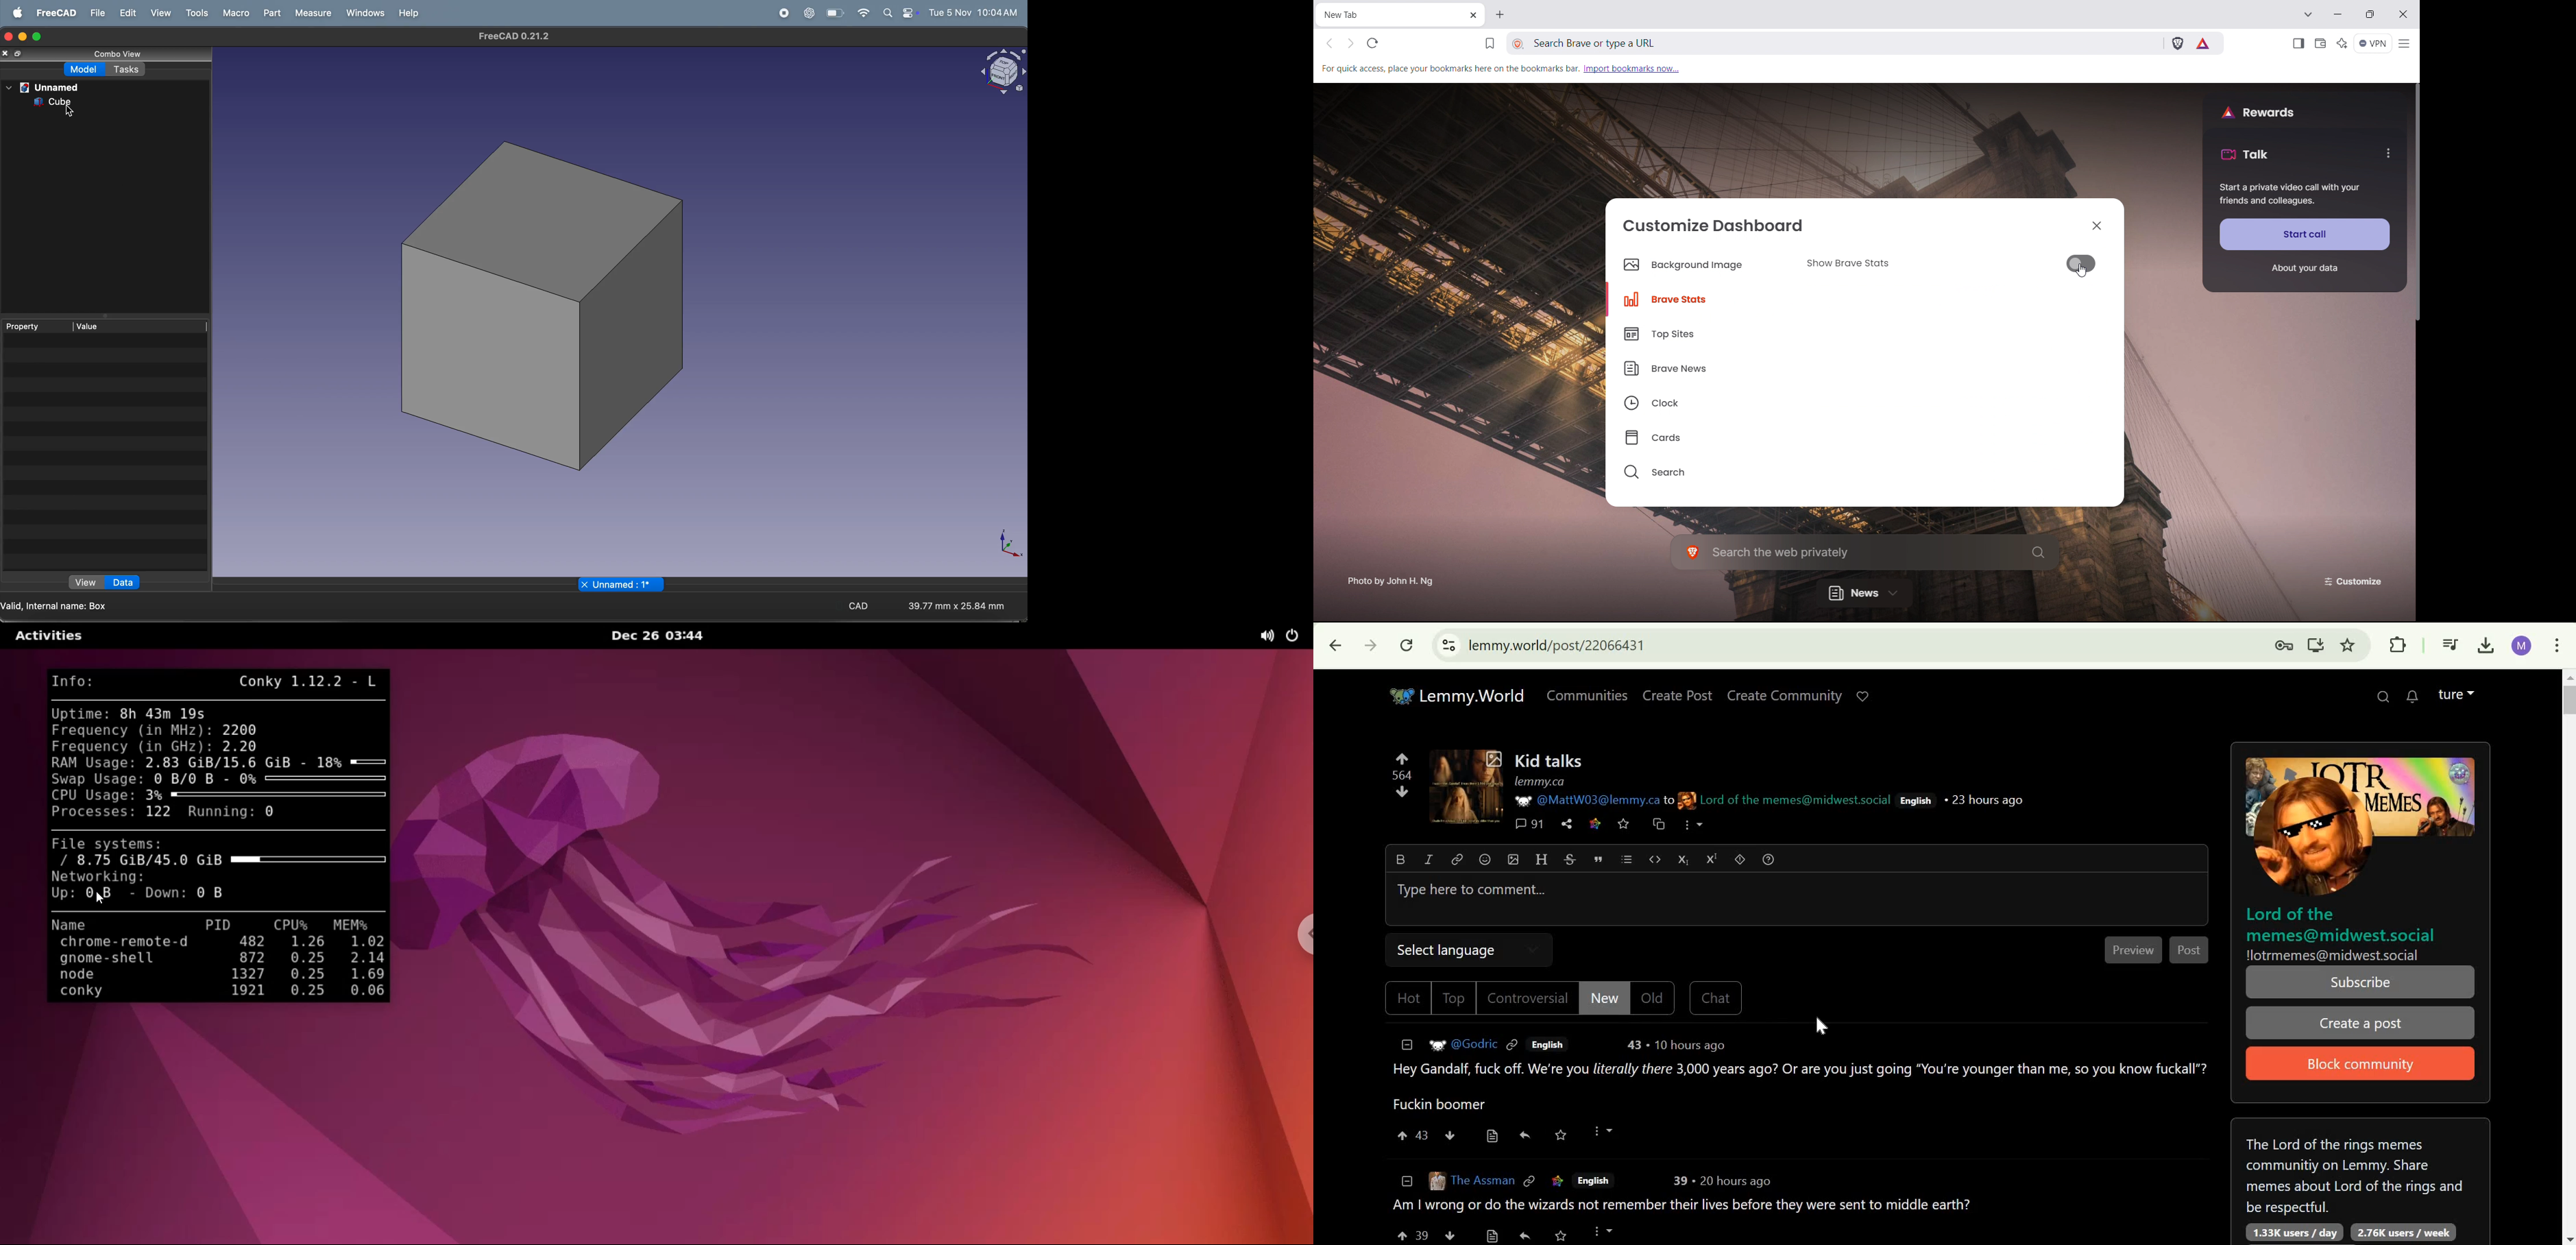  Describe the element at coordinates (315, 13) in the screenshot. I see `measure` at that location.